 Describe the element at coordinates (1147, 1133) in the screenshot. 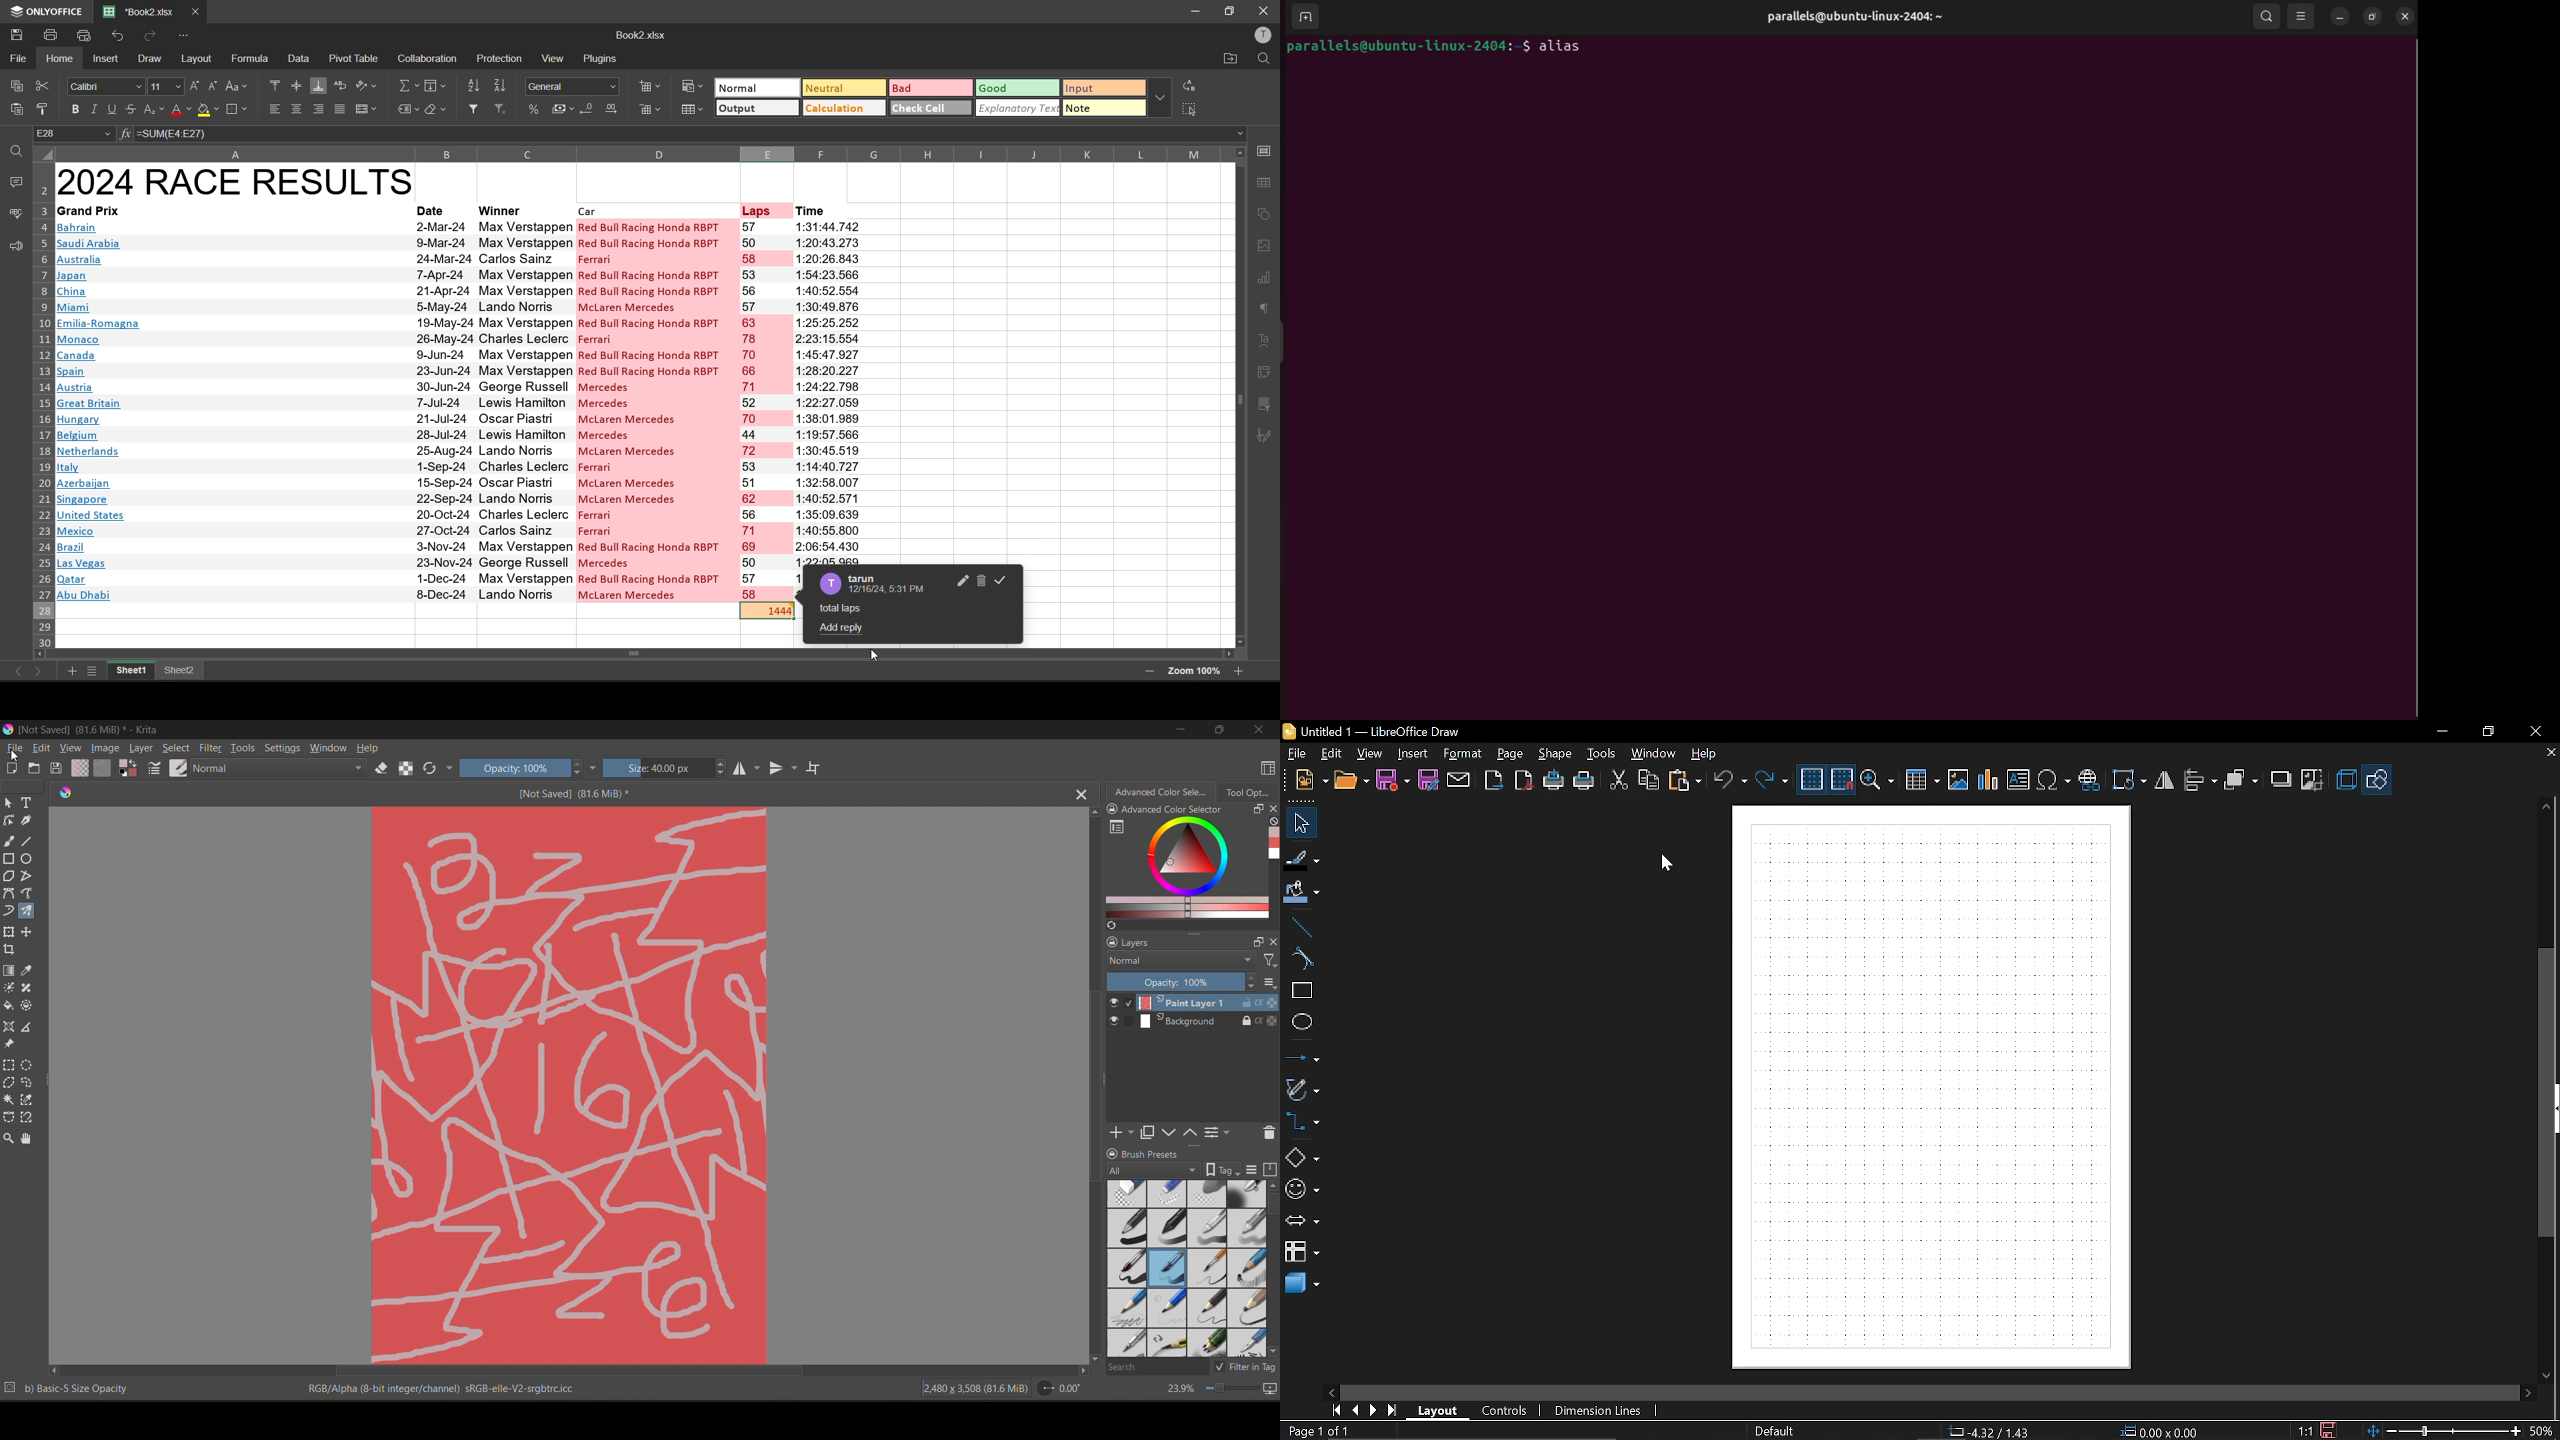

I see `duplicate mask` at that location.